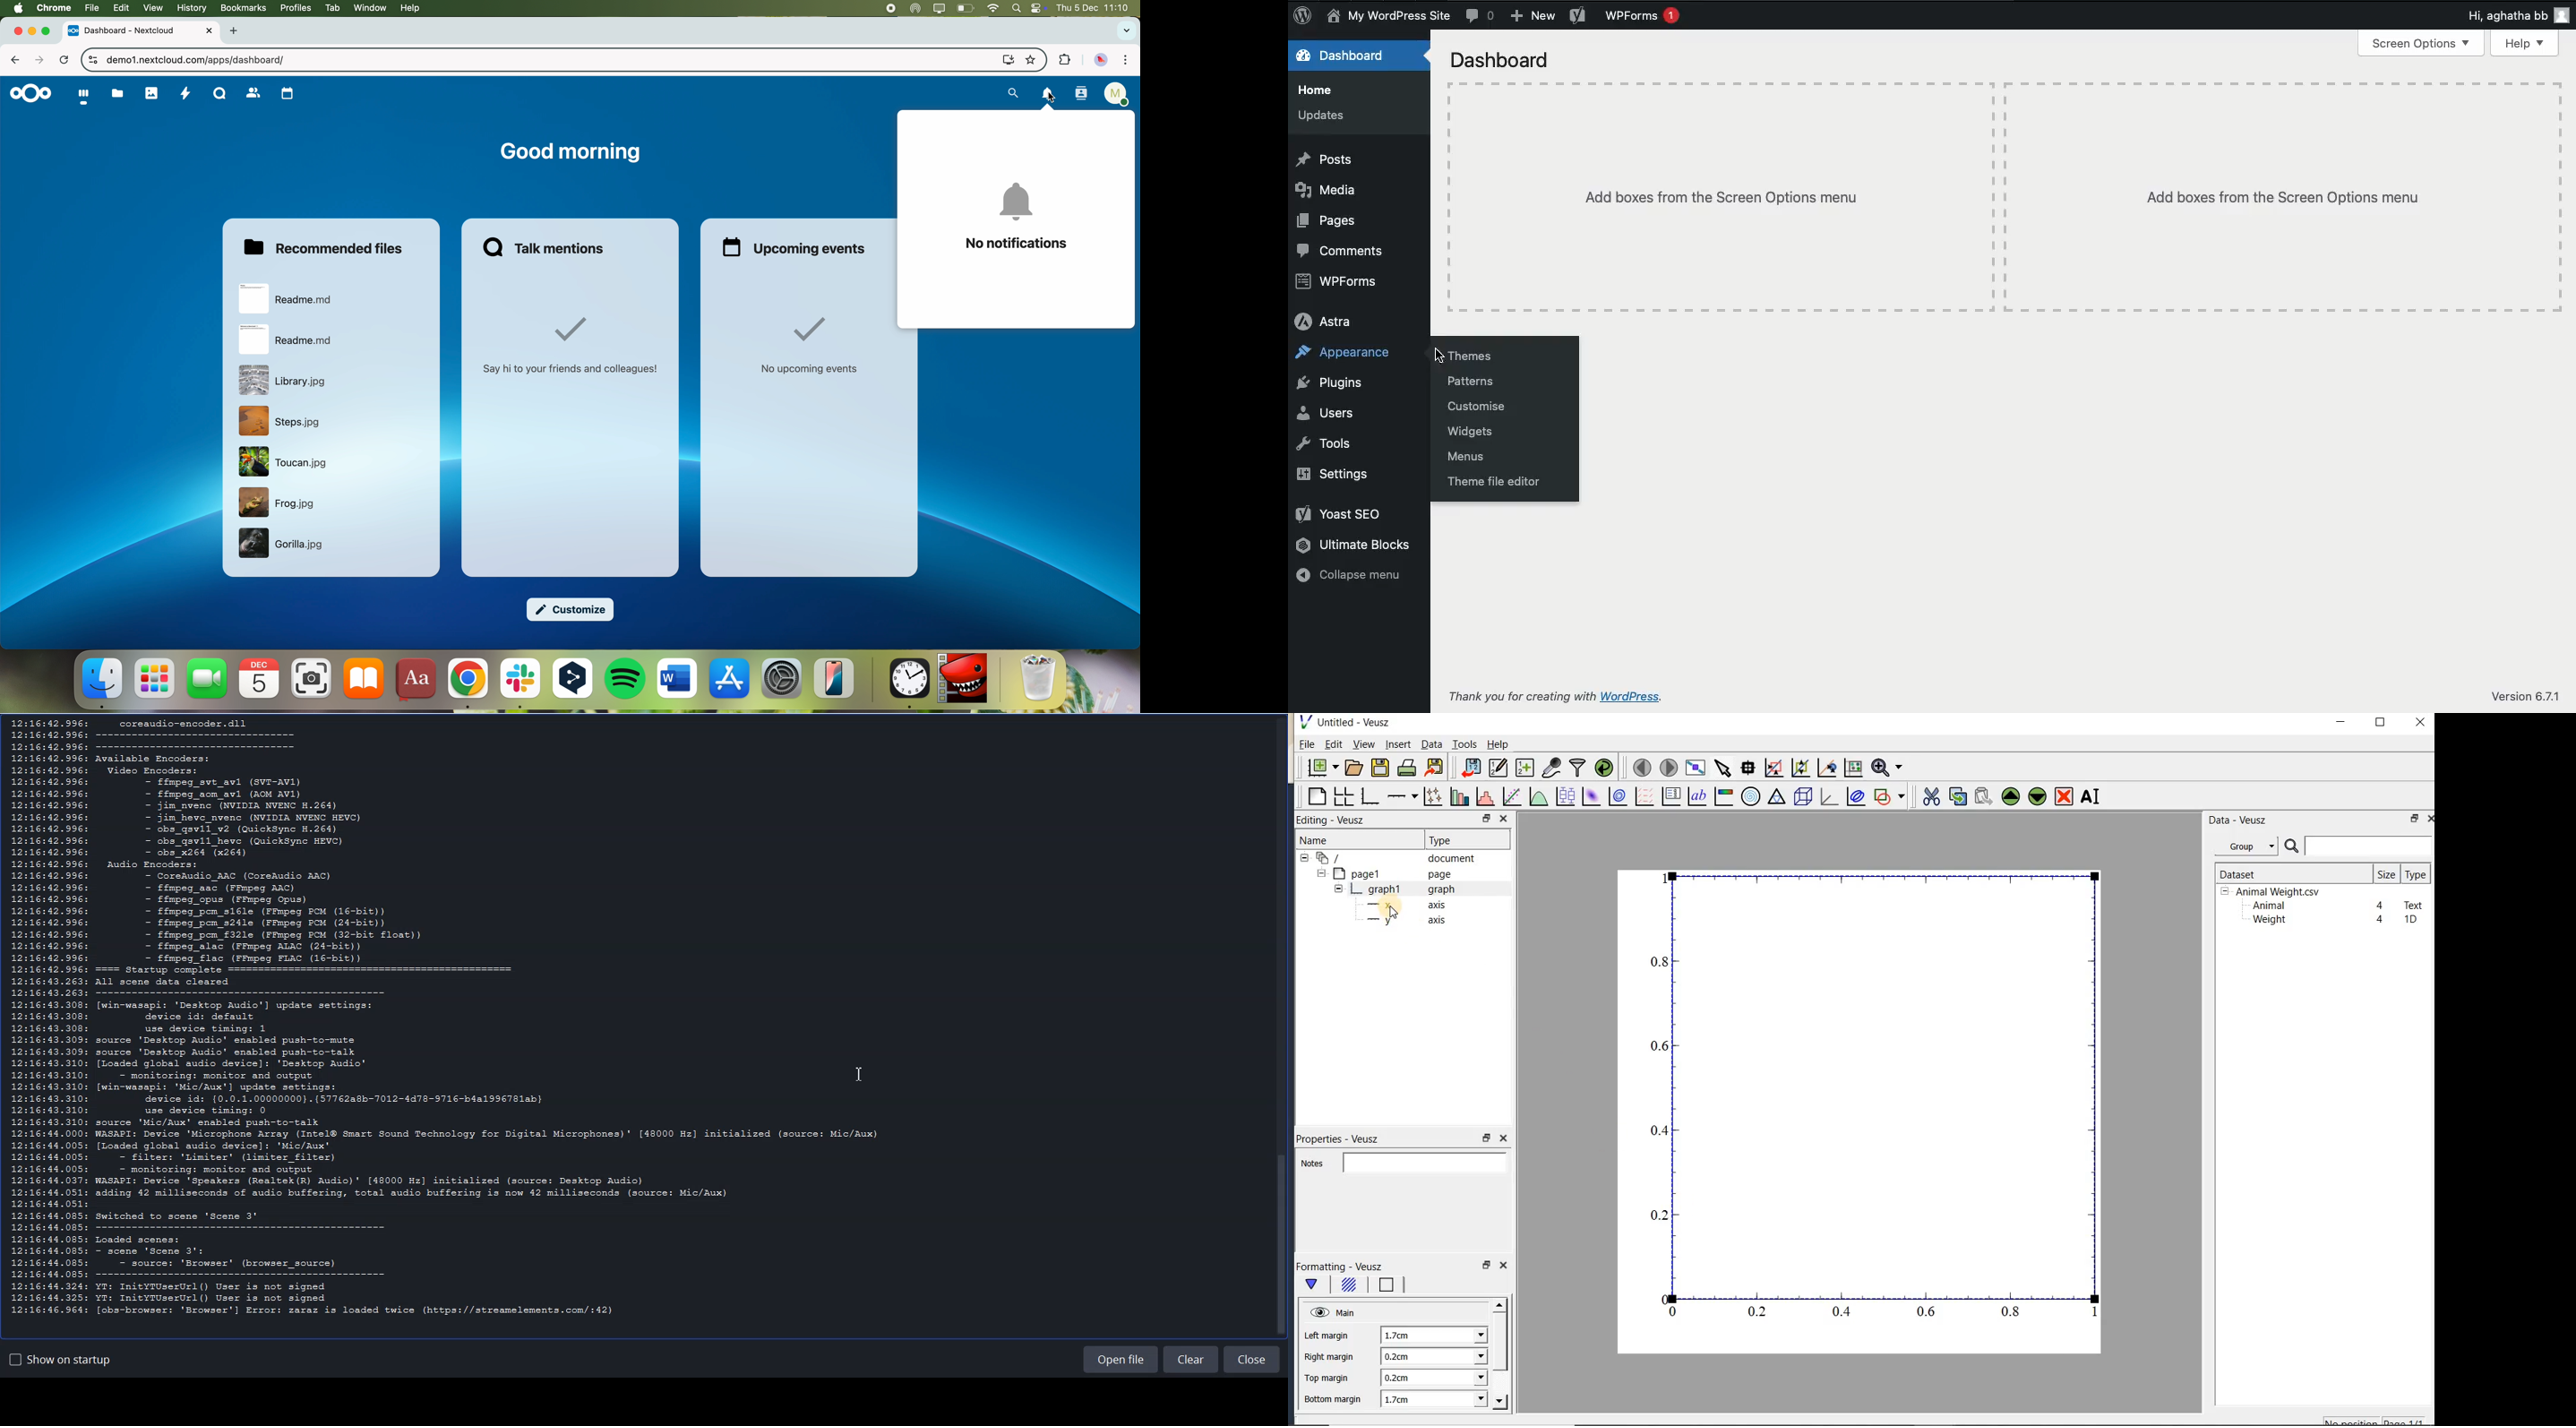 Image resolution: width=2576 pixels, height=1428 pixels. What do you see at coordinates (1774, 768) in the screenshot?
I see `click or draw a rectangle to zoom graph axes` at bounding box center [1774, 768].